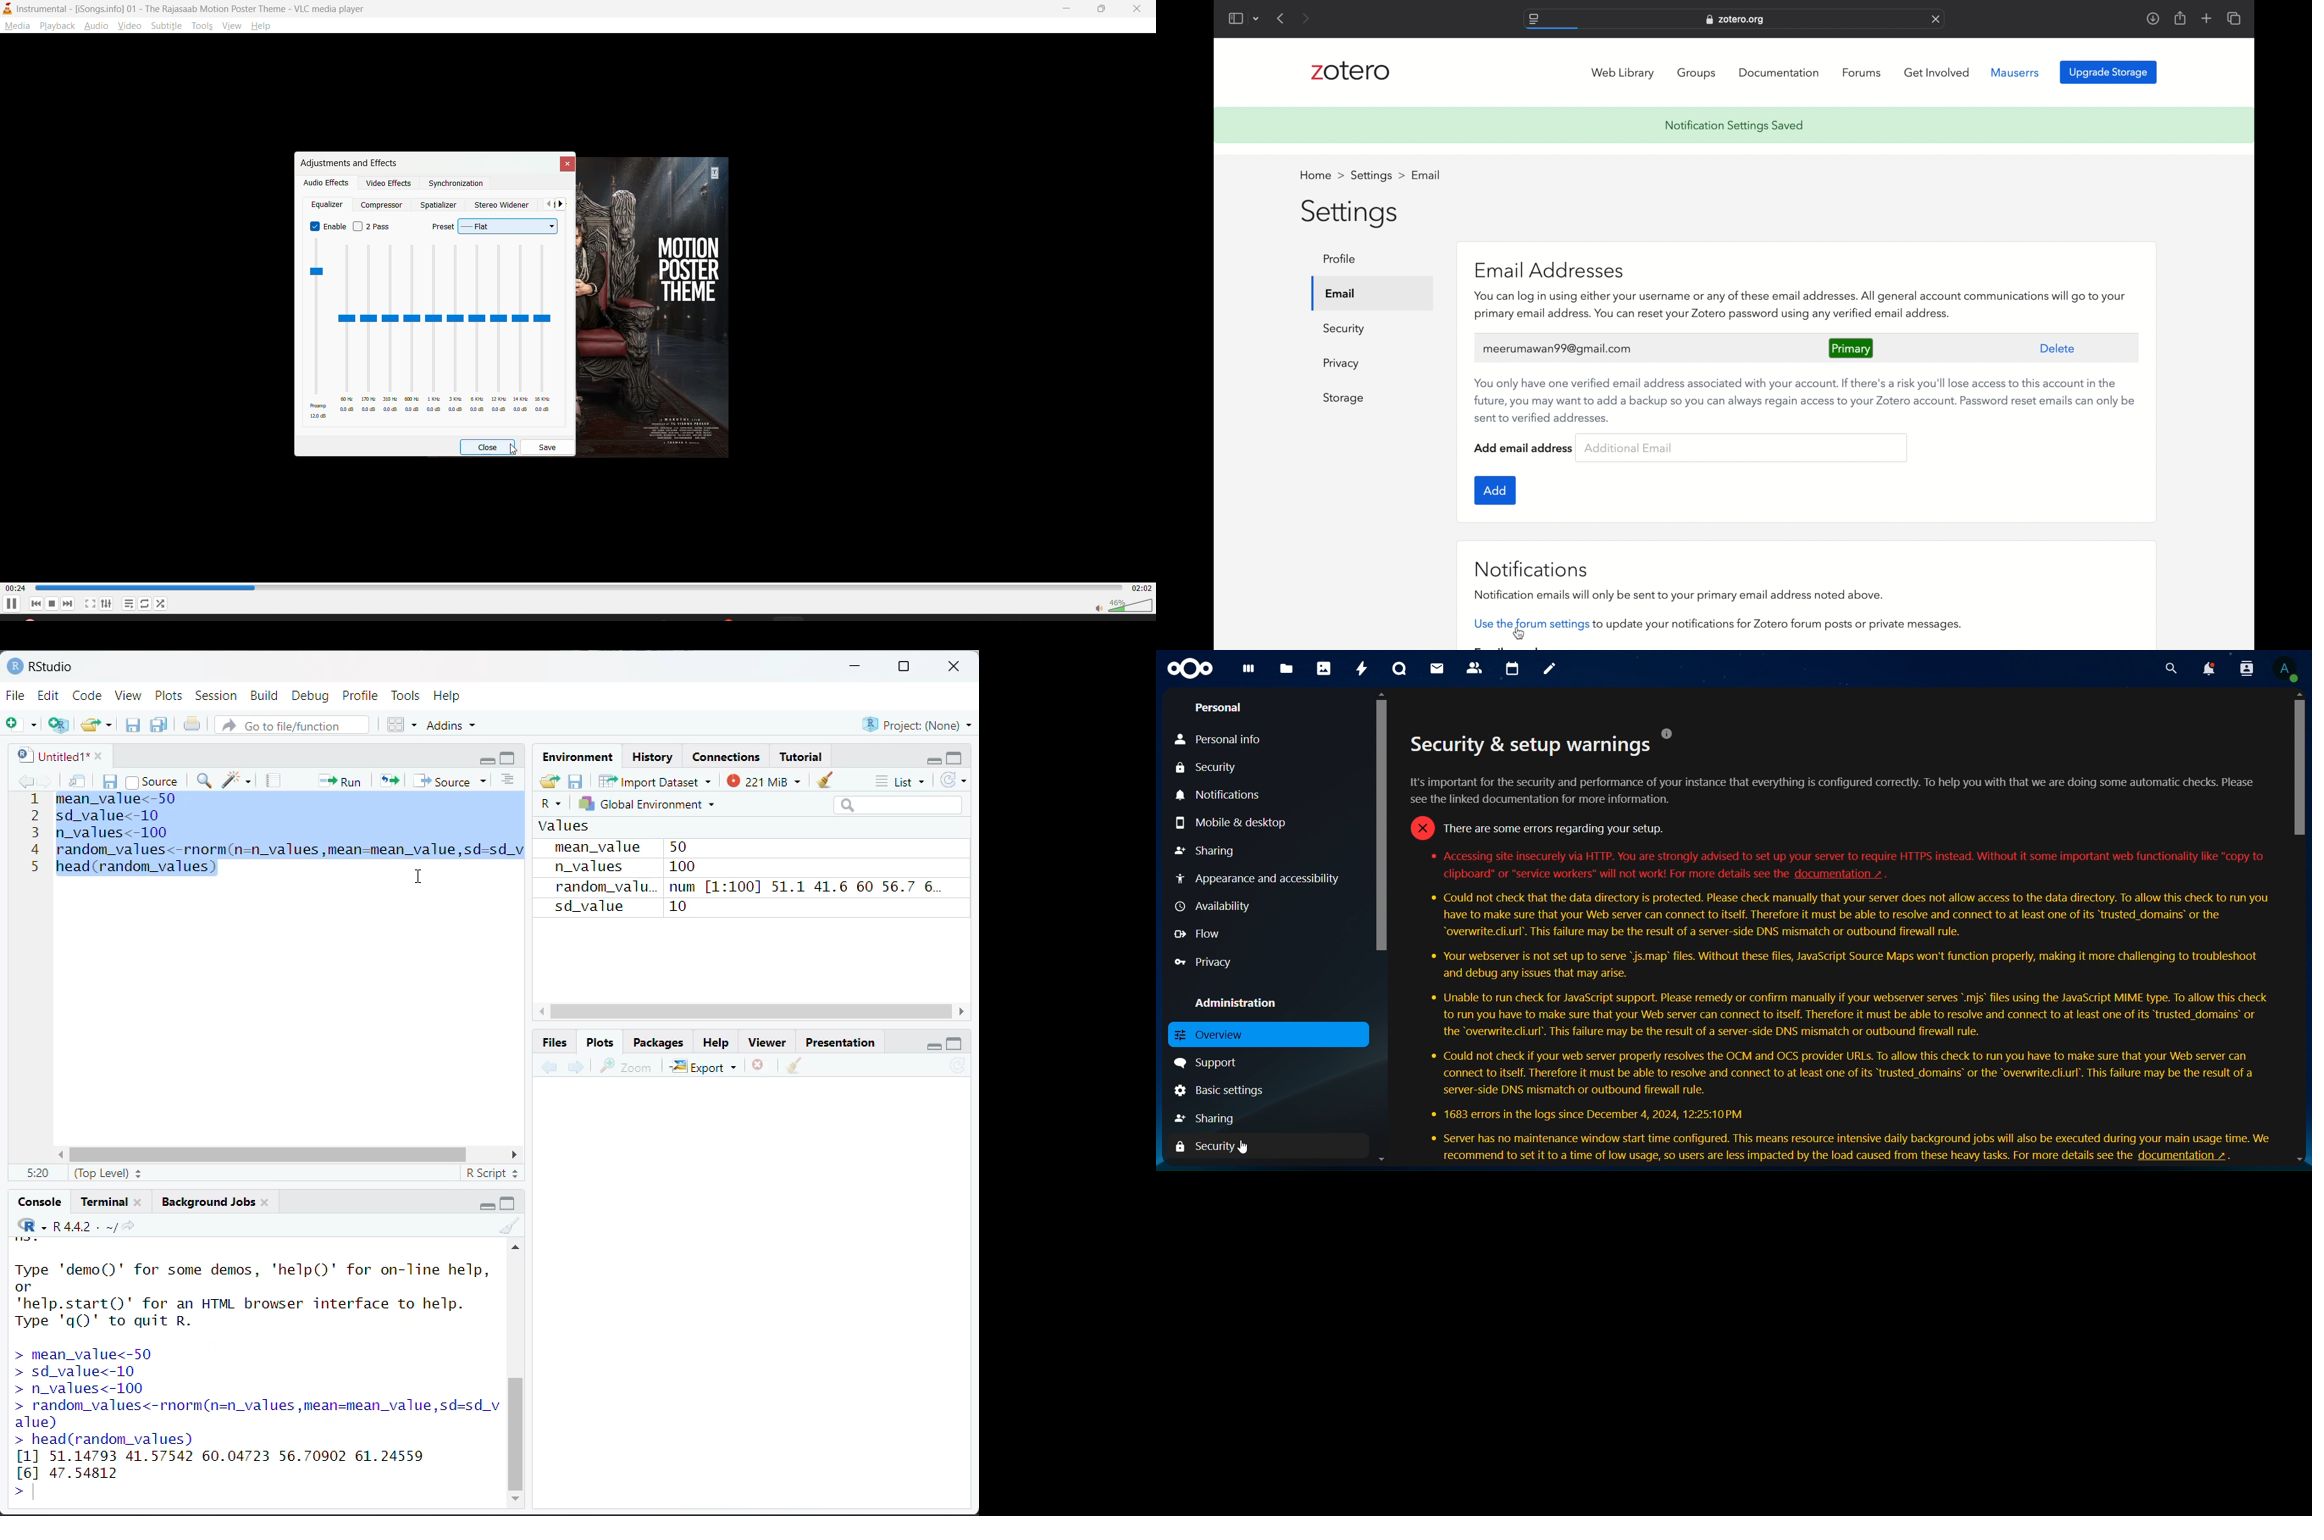  Describe the element at coordinates (716, 1044) in the screenshot. I see `Help` at that location.